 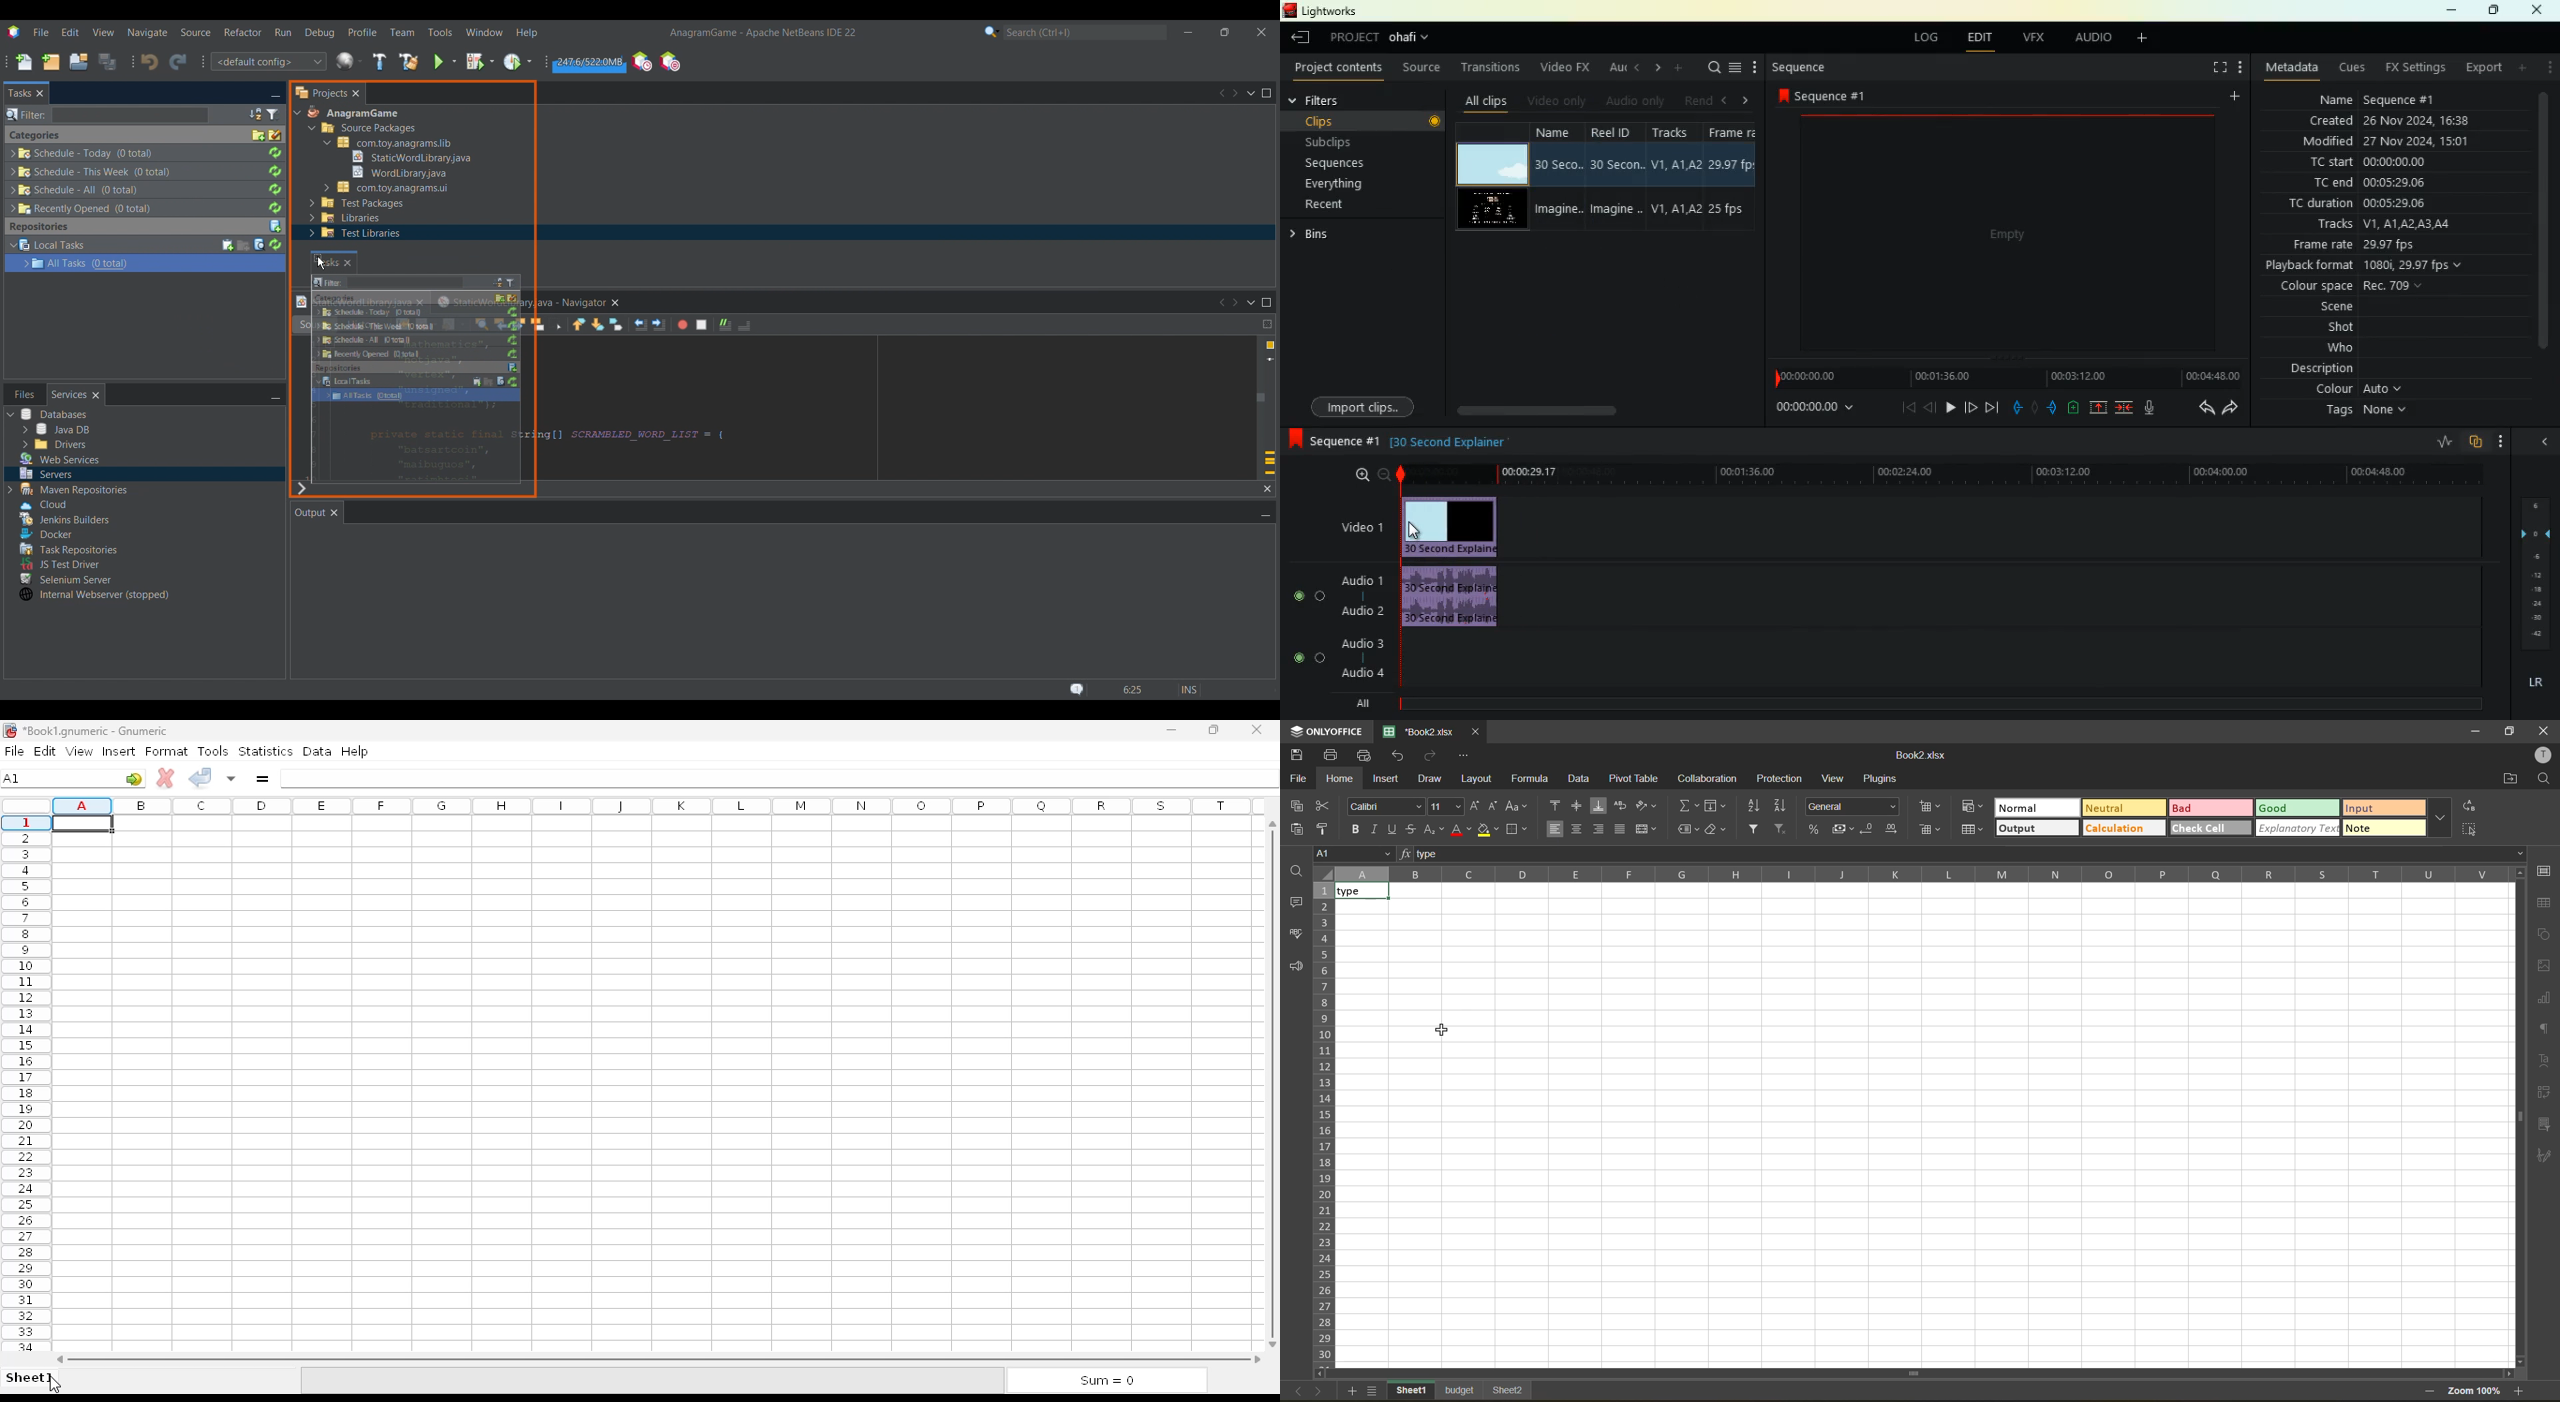 I want to click on *Book1.gnumeric - Gnumeric, so click(x=98, y=730).